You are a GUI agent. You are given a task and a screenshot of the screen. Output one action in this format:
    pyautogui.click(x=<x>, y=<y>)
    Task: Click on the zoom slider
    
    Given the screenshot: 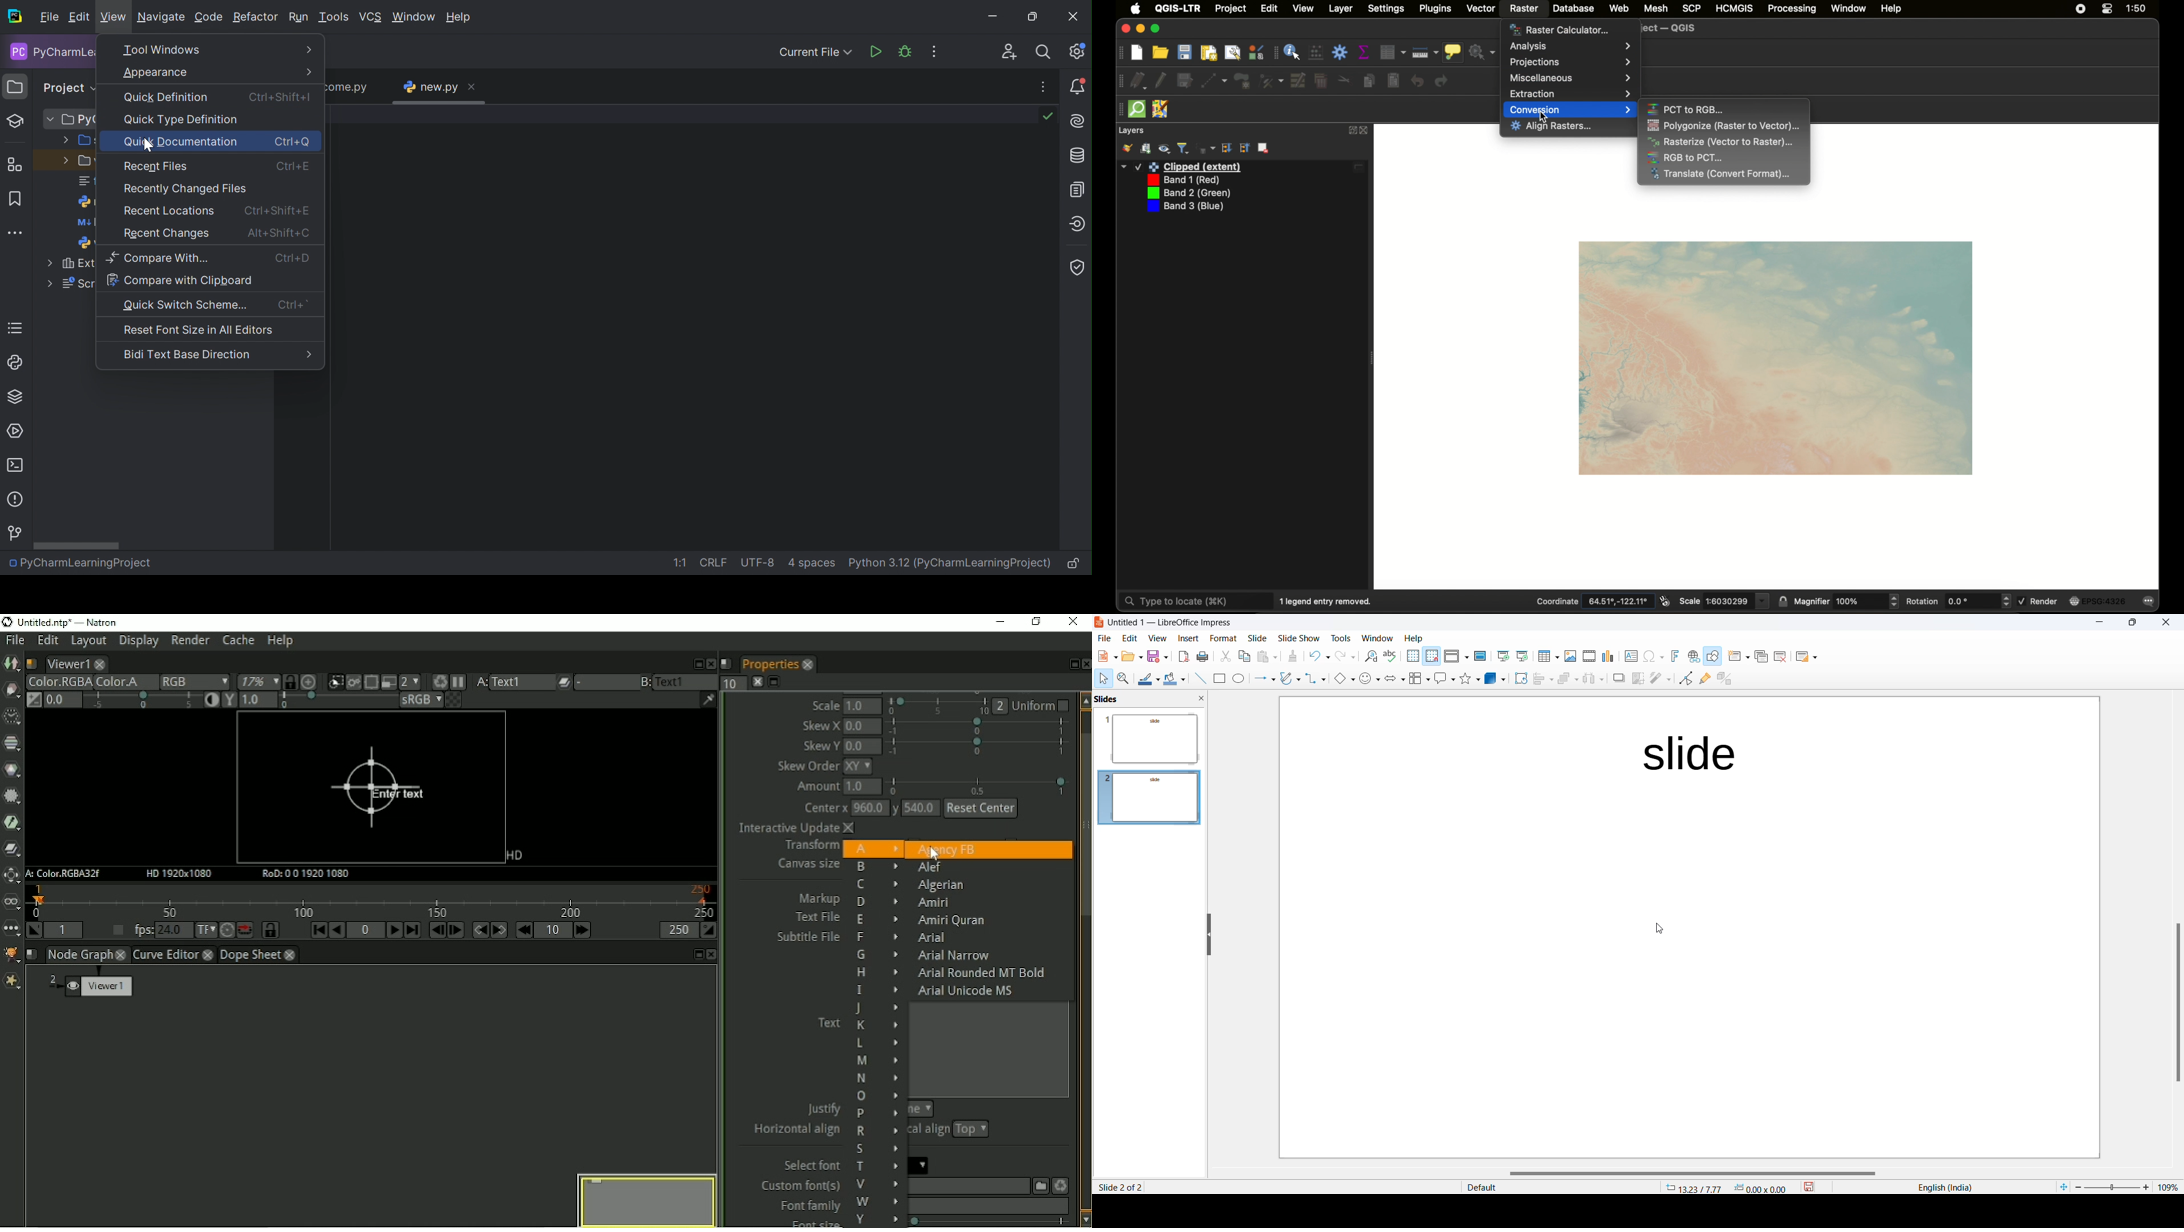 What is the action you would take?
    pyautogui.click(x=2115, y=1186)
    